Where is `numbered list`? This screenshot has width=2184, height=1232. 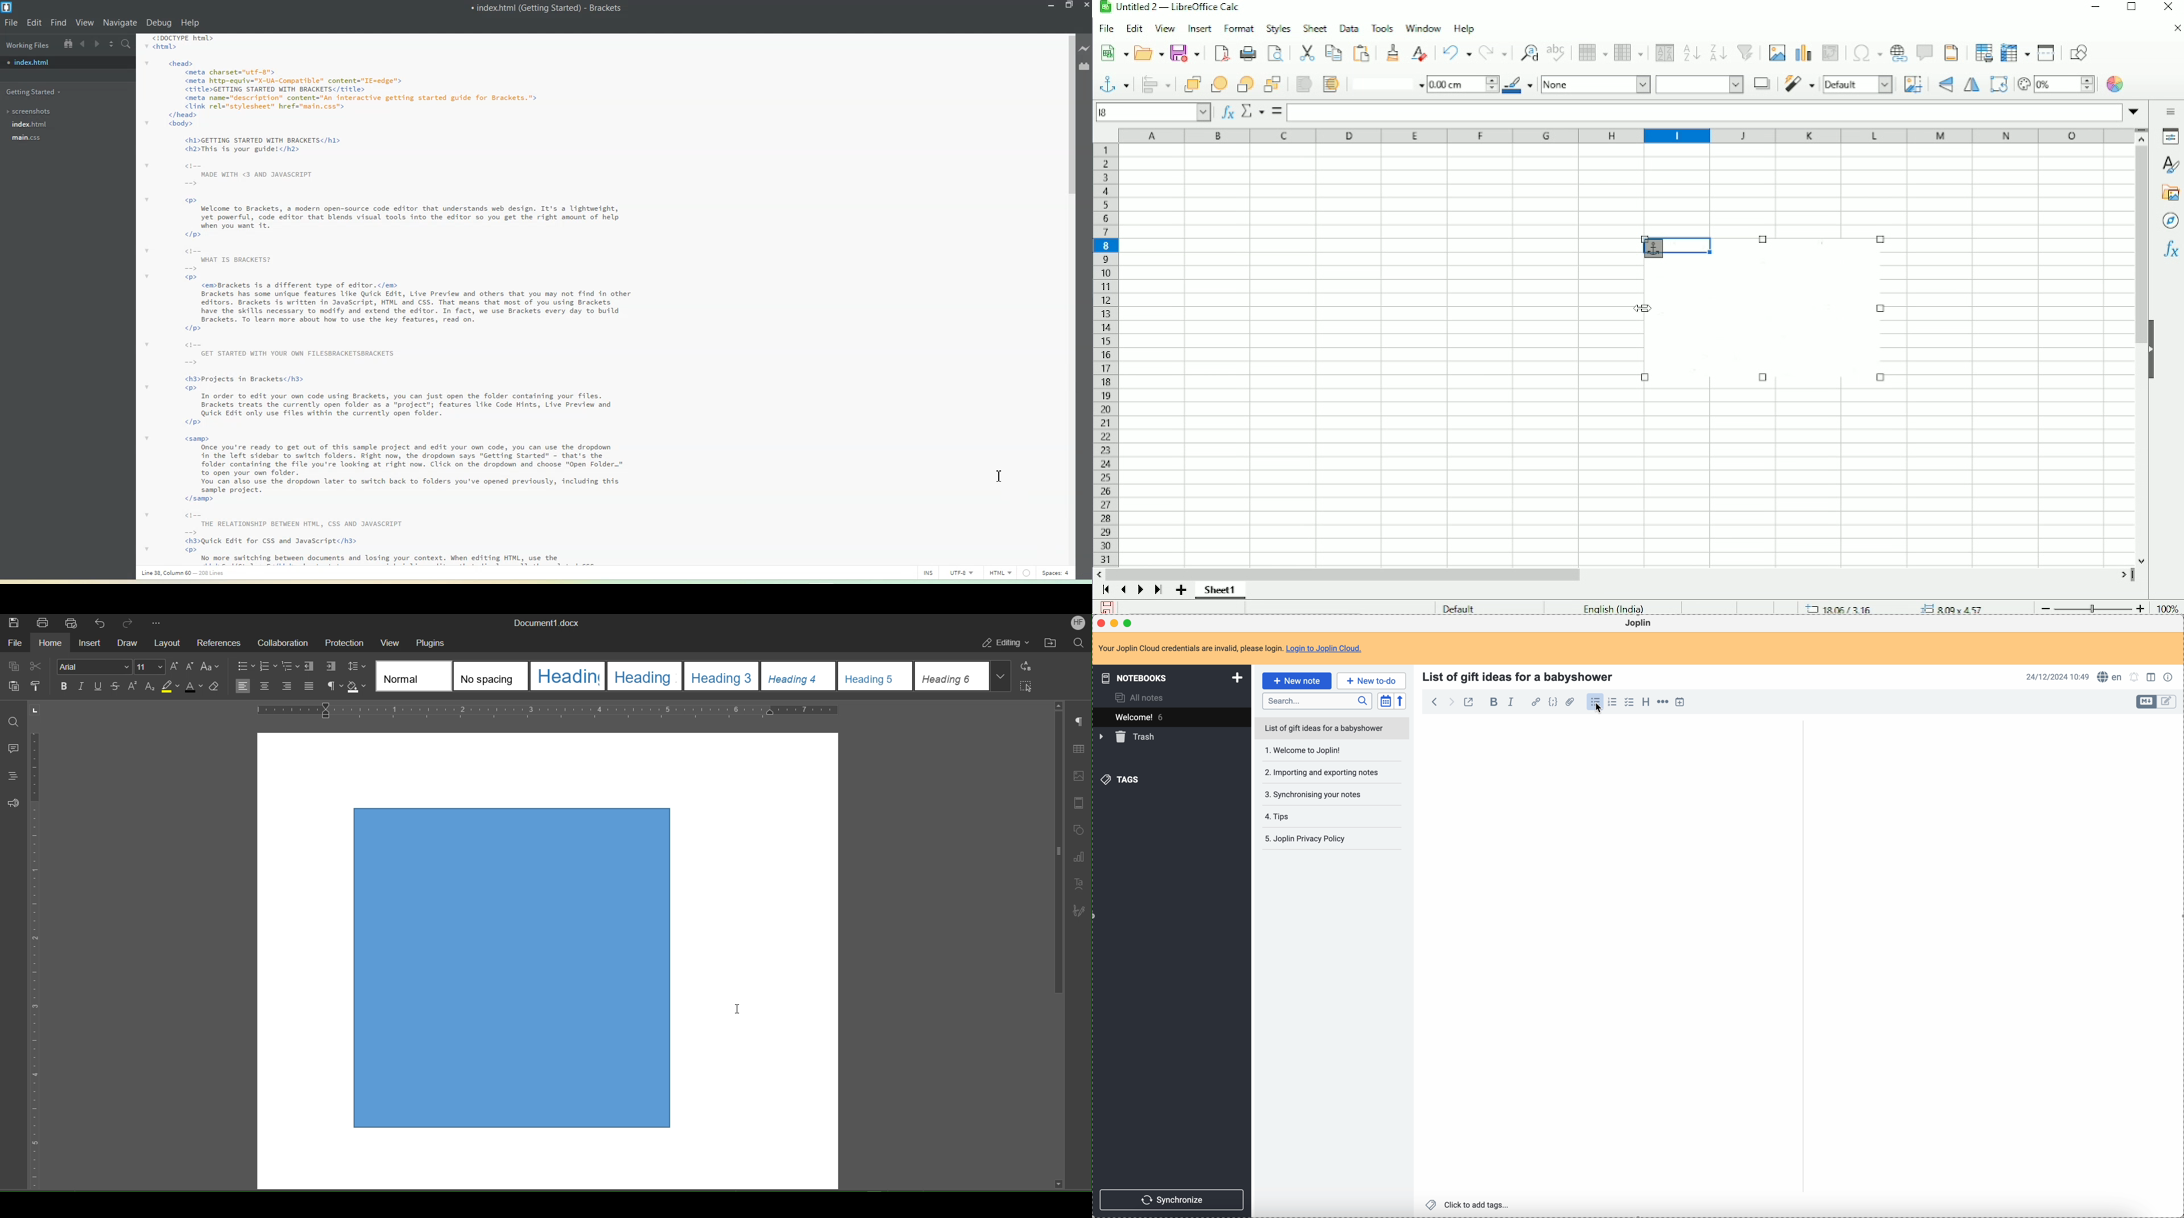 numbered list is located at coordinates (1614, 702).